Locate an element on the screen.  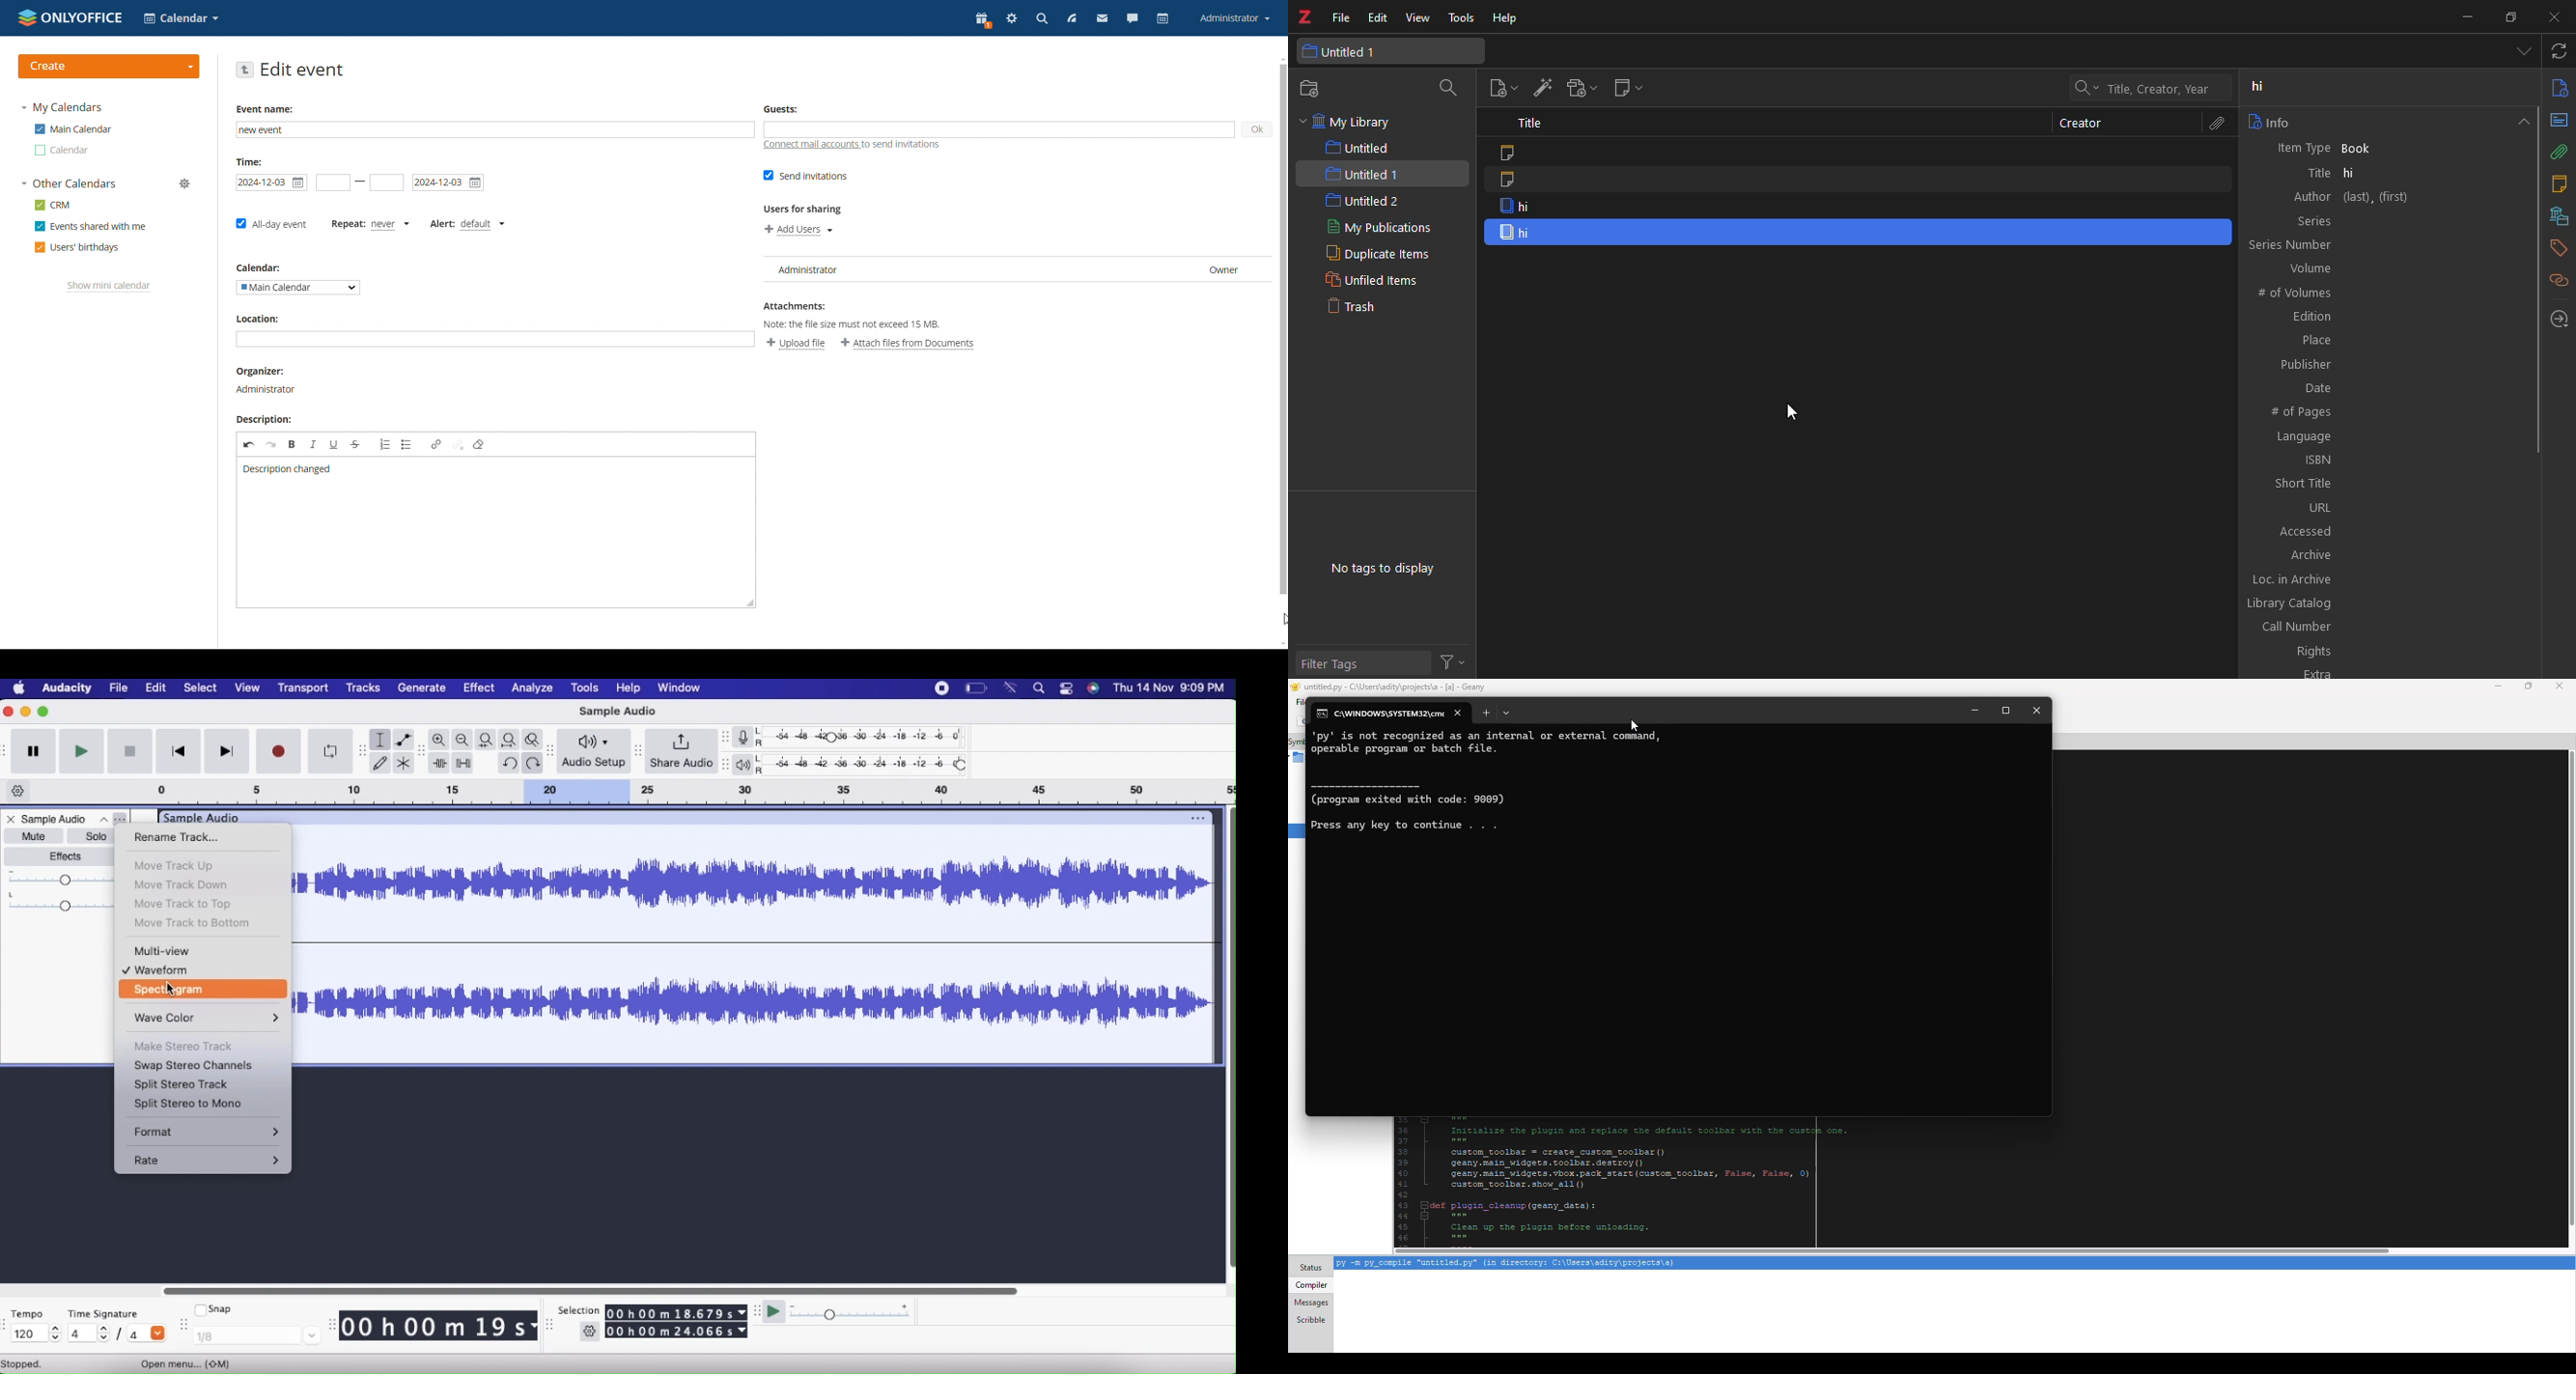
Edit is located at coordinates (158, 688).